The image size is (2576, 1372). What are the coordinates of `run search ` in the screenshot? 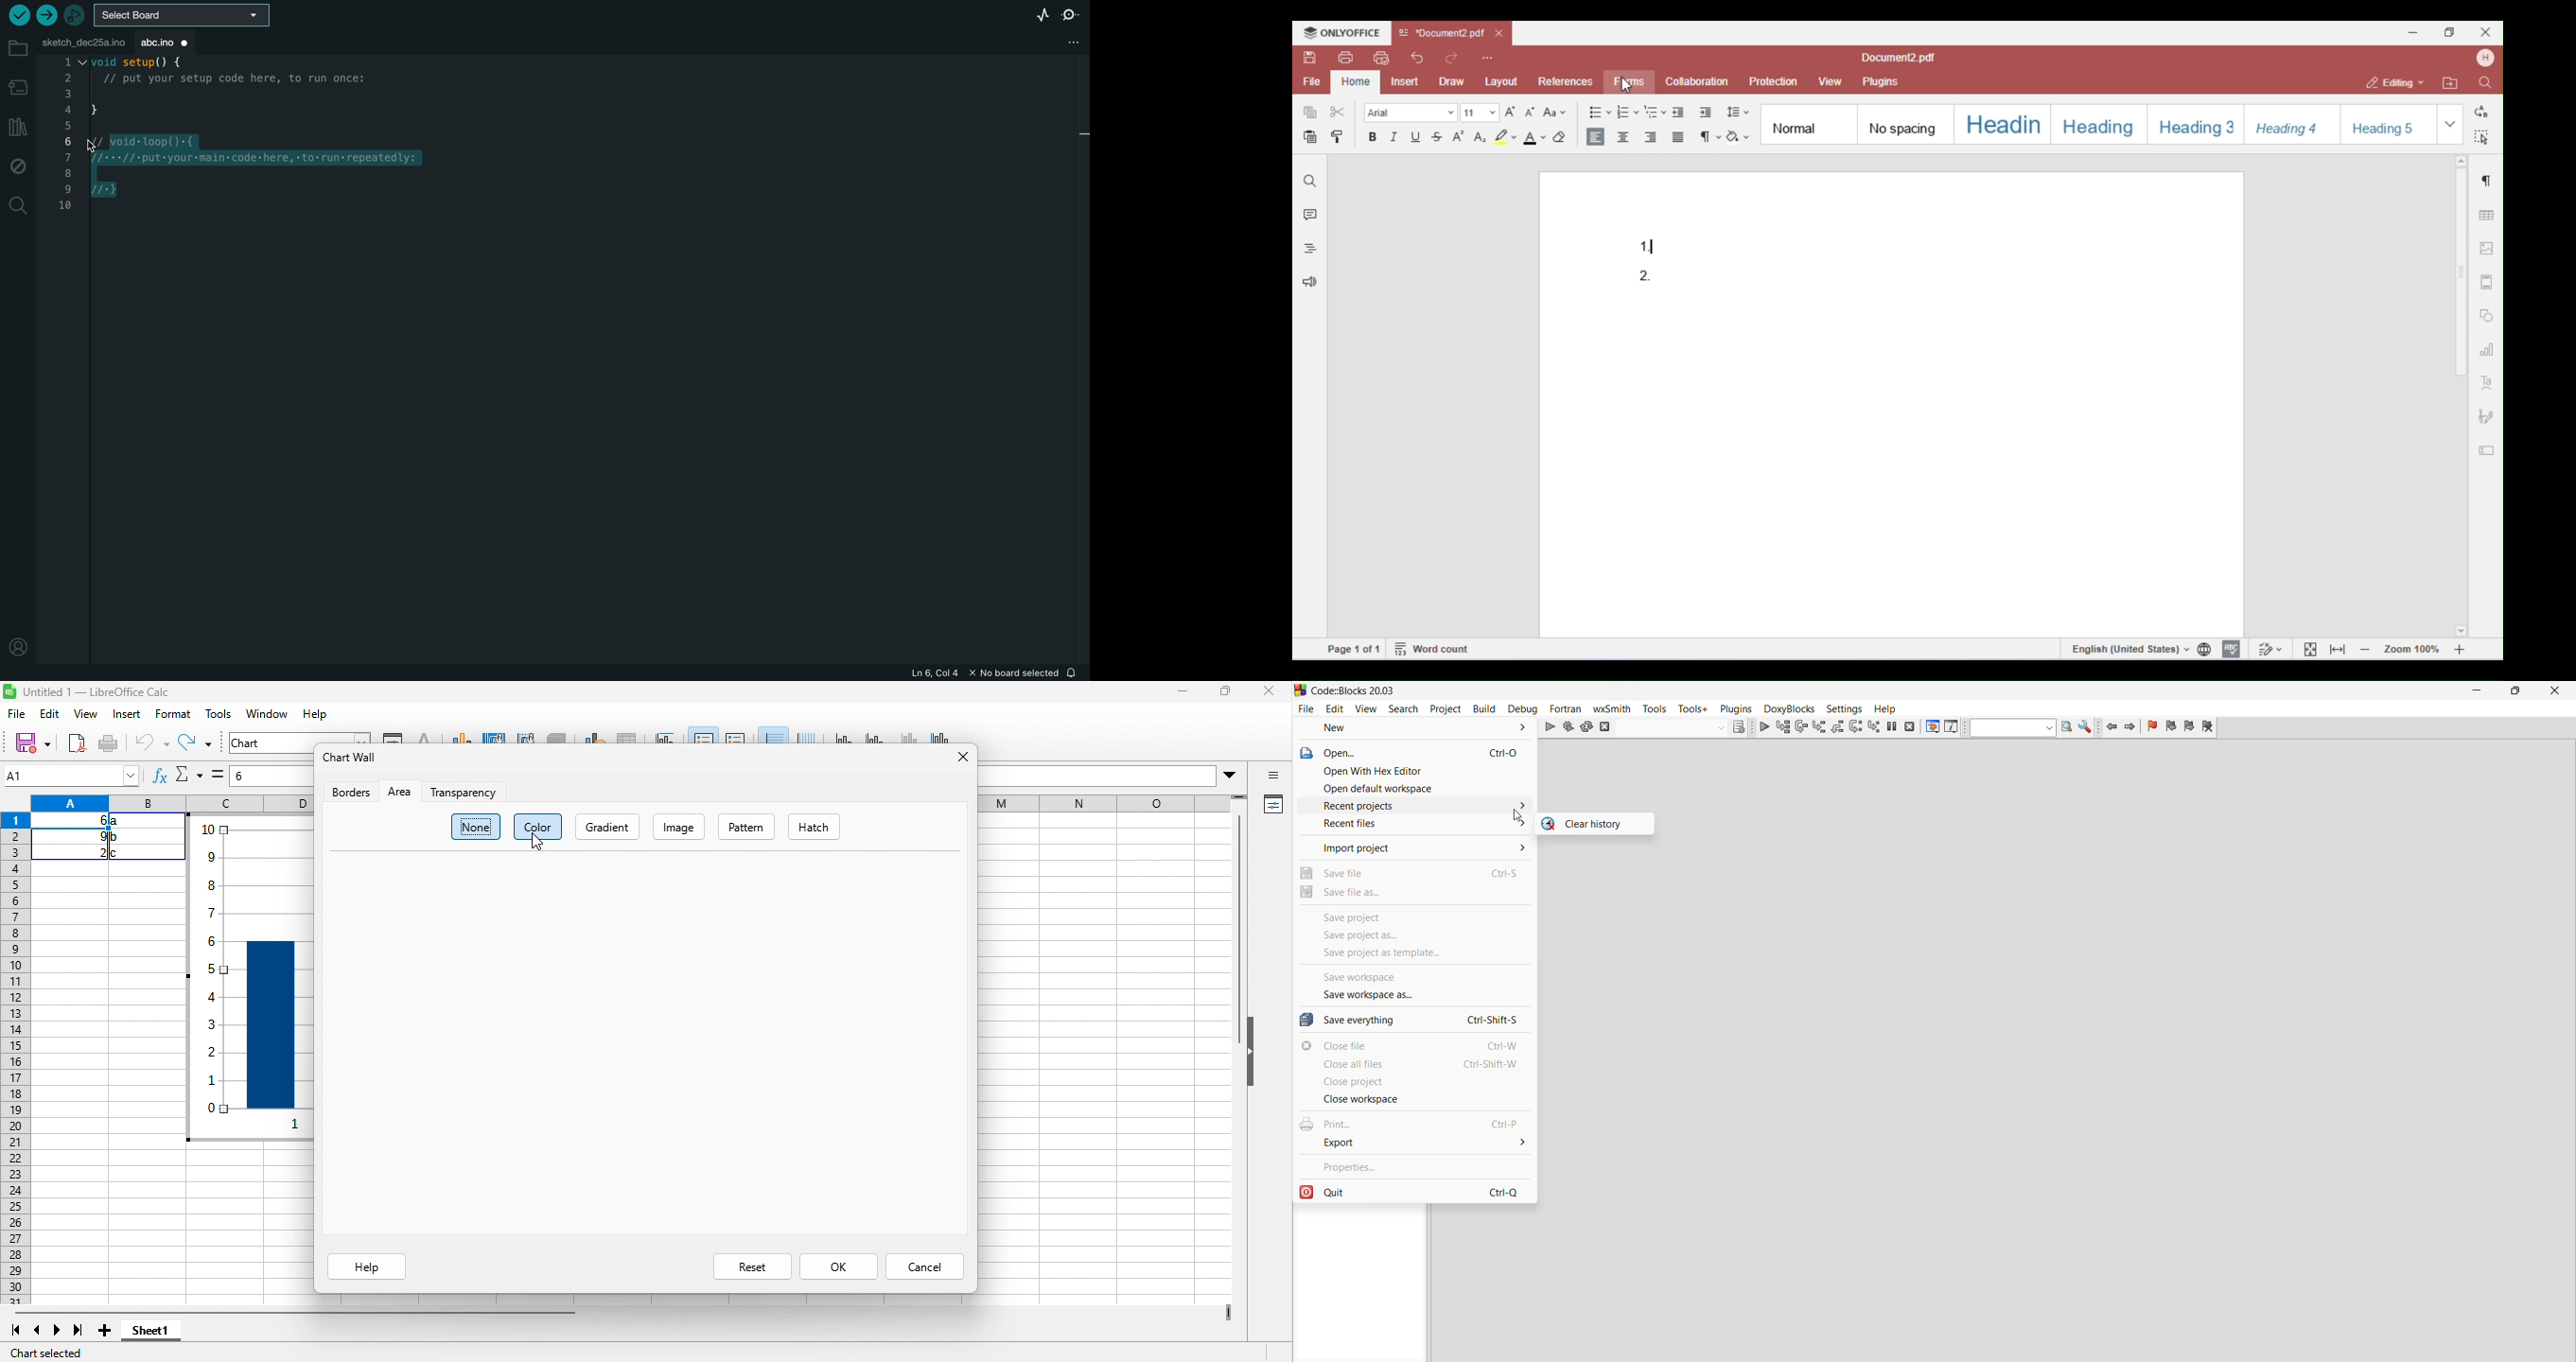 It's located at (2067, 728).